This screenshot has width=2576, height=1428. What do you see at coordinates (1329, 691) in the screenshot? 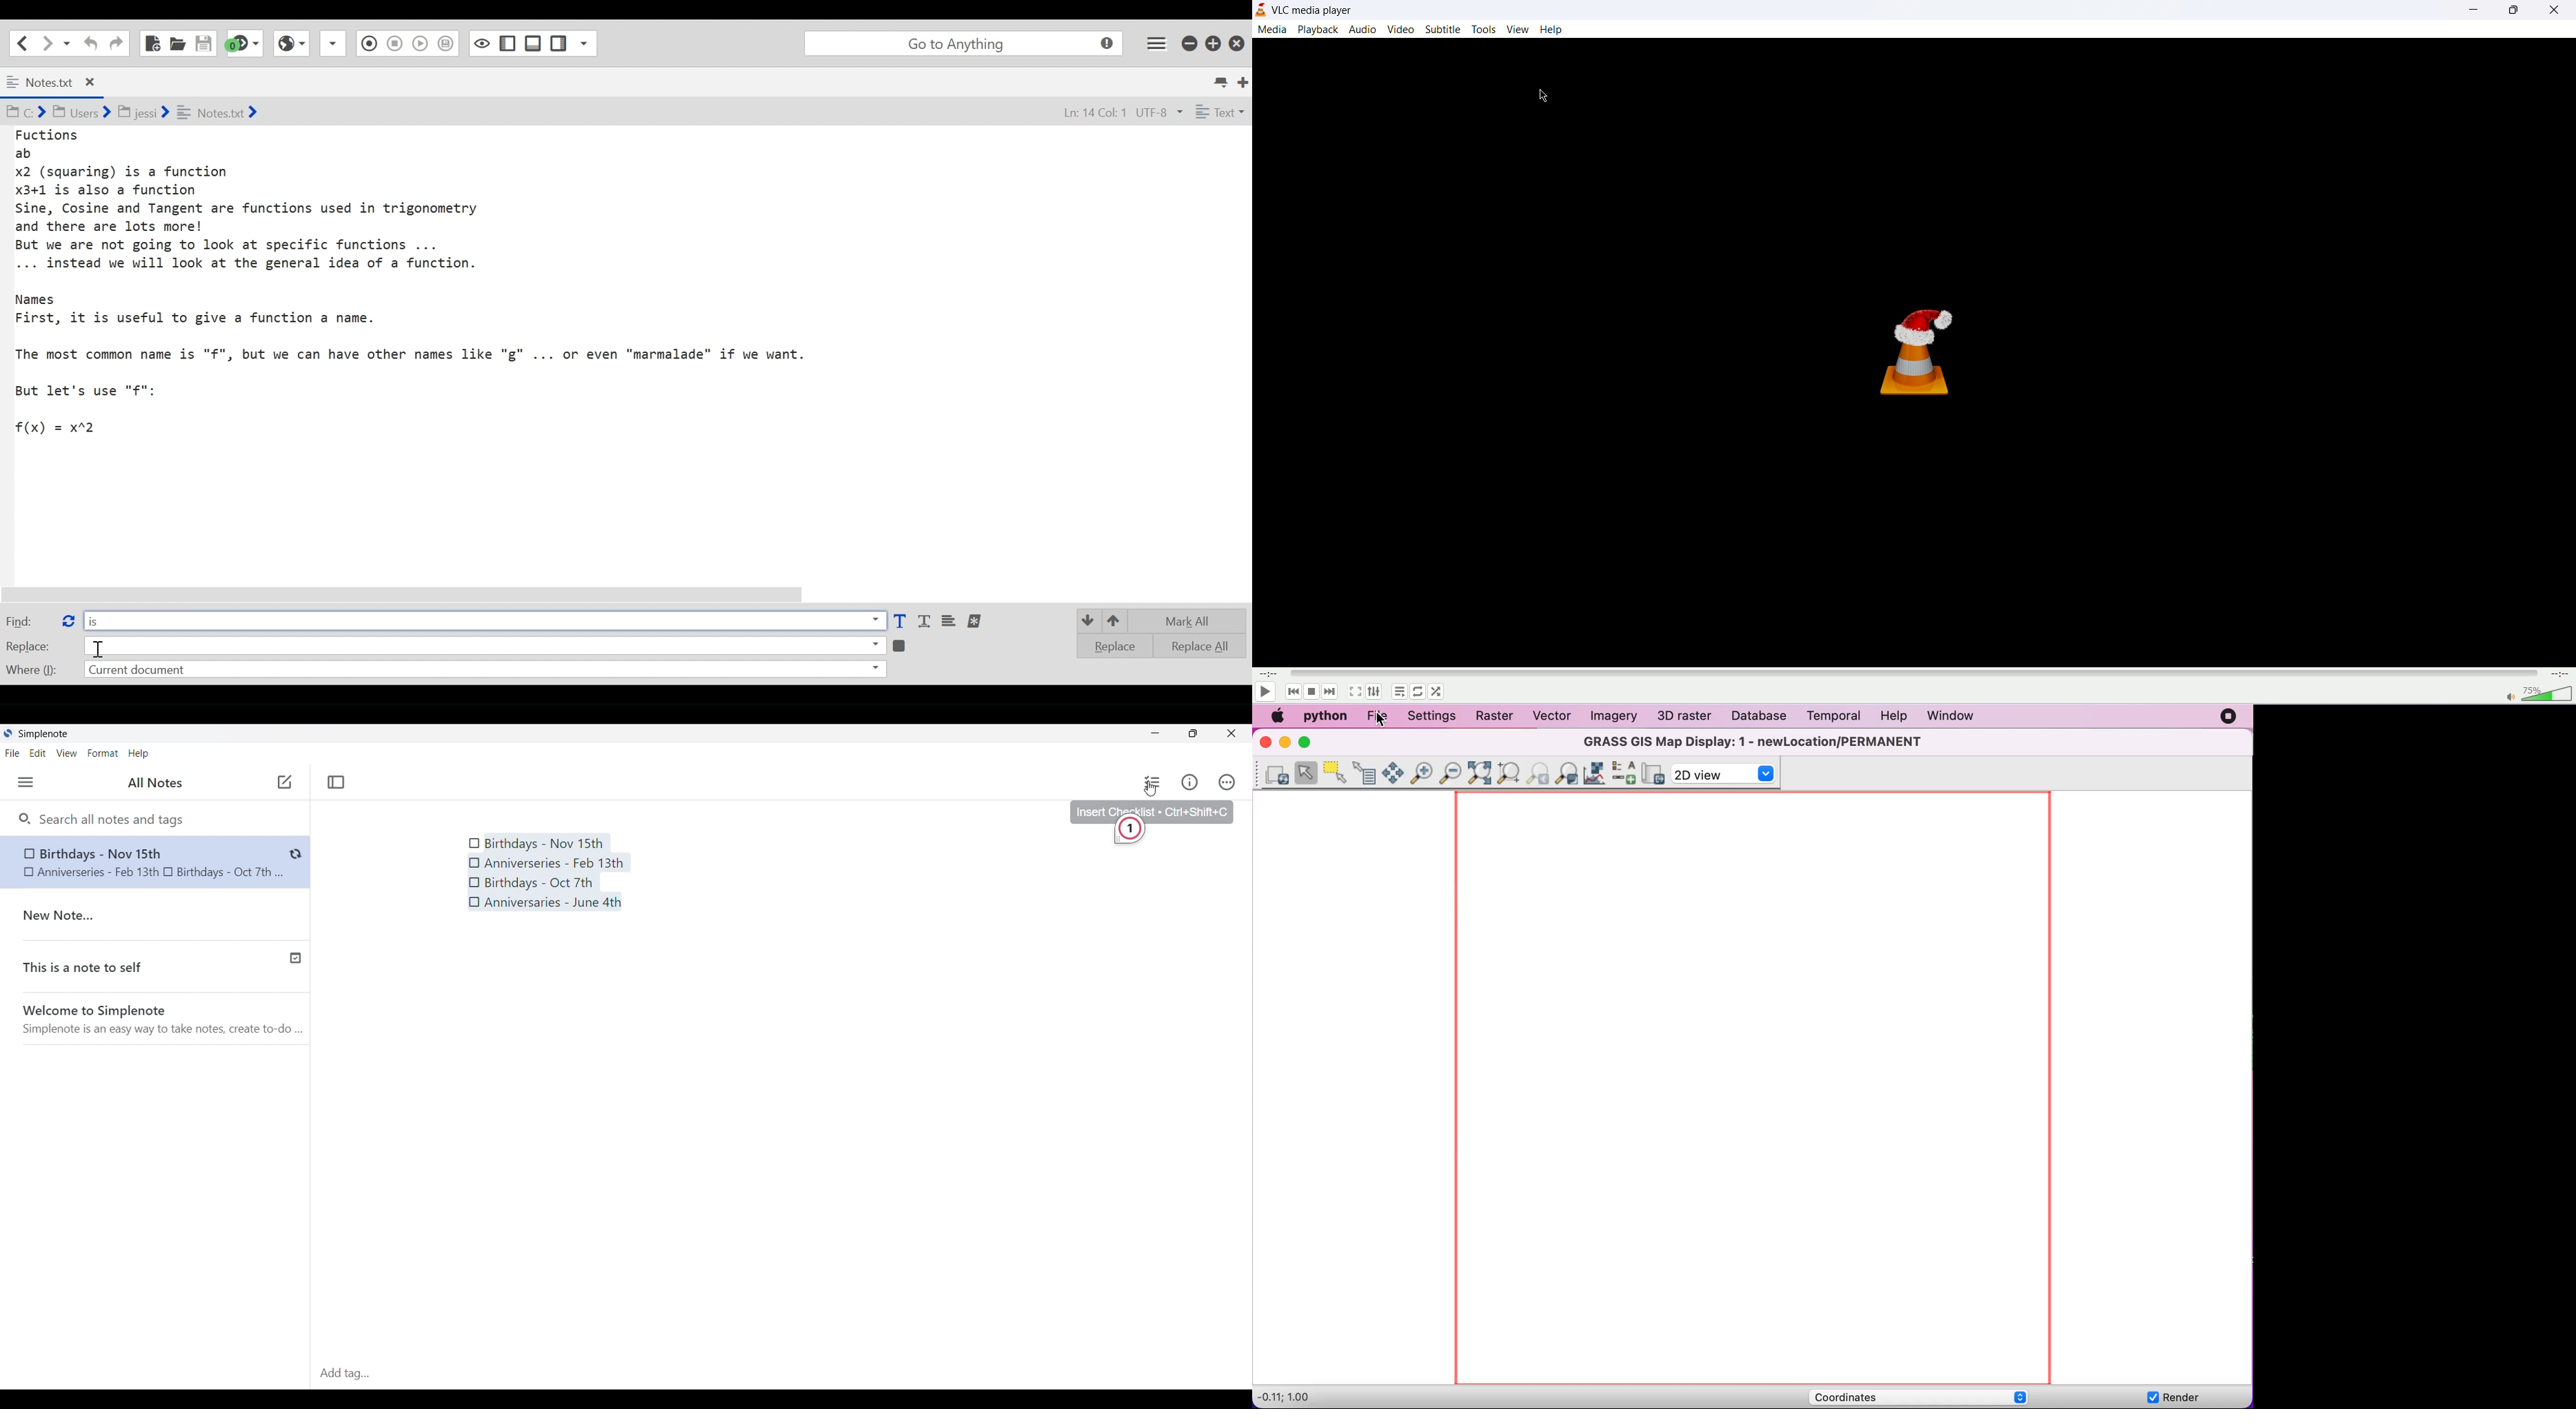
I see `next` at bounding box center [1329, 691].